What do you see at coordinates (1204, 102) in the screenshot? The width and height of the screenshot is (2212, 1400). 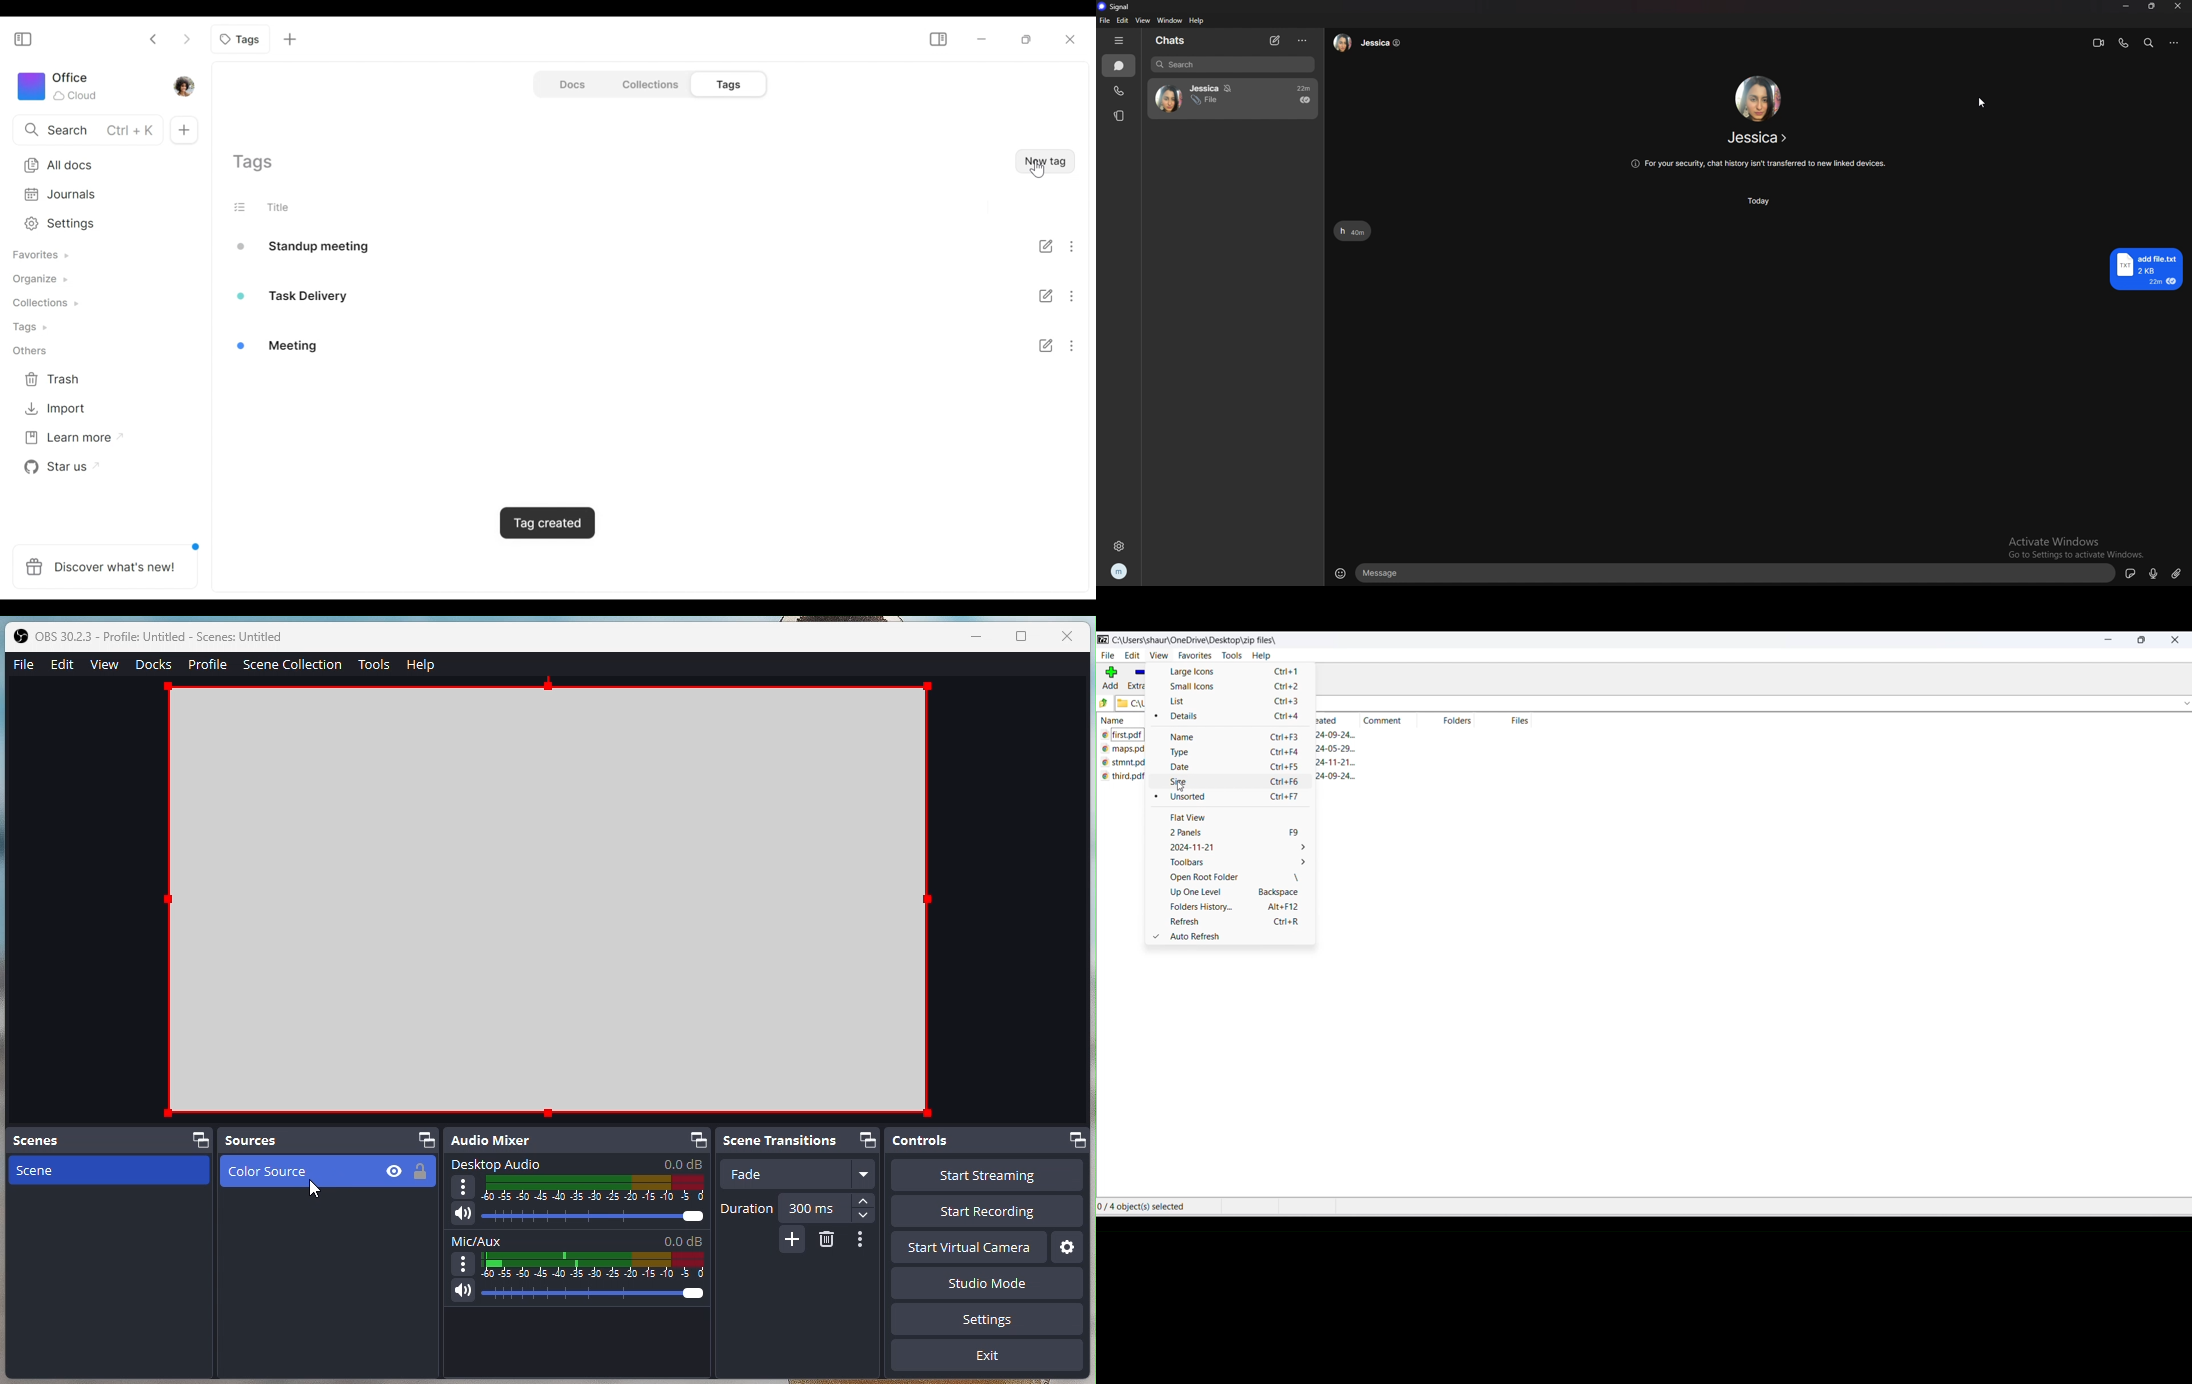 I see `File` at bounding box center [1204, 102].